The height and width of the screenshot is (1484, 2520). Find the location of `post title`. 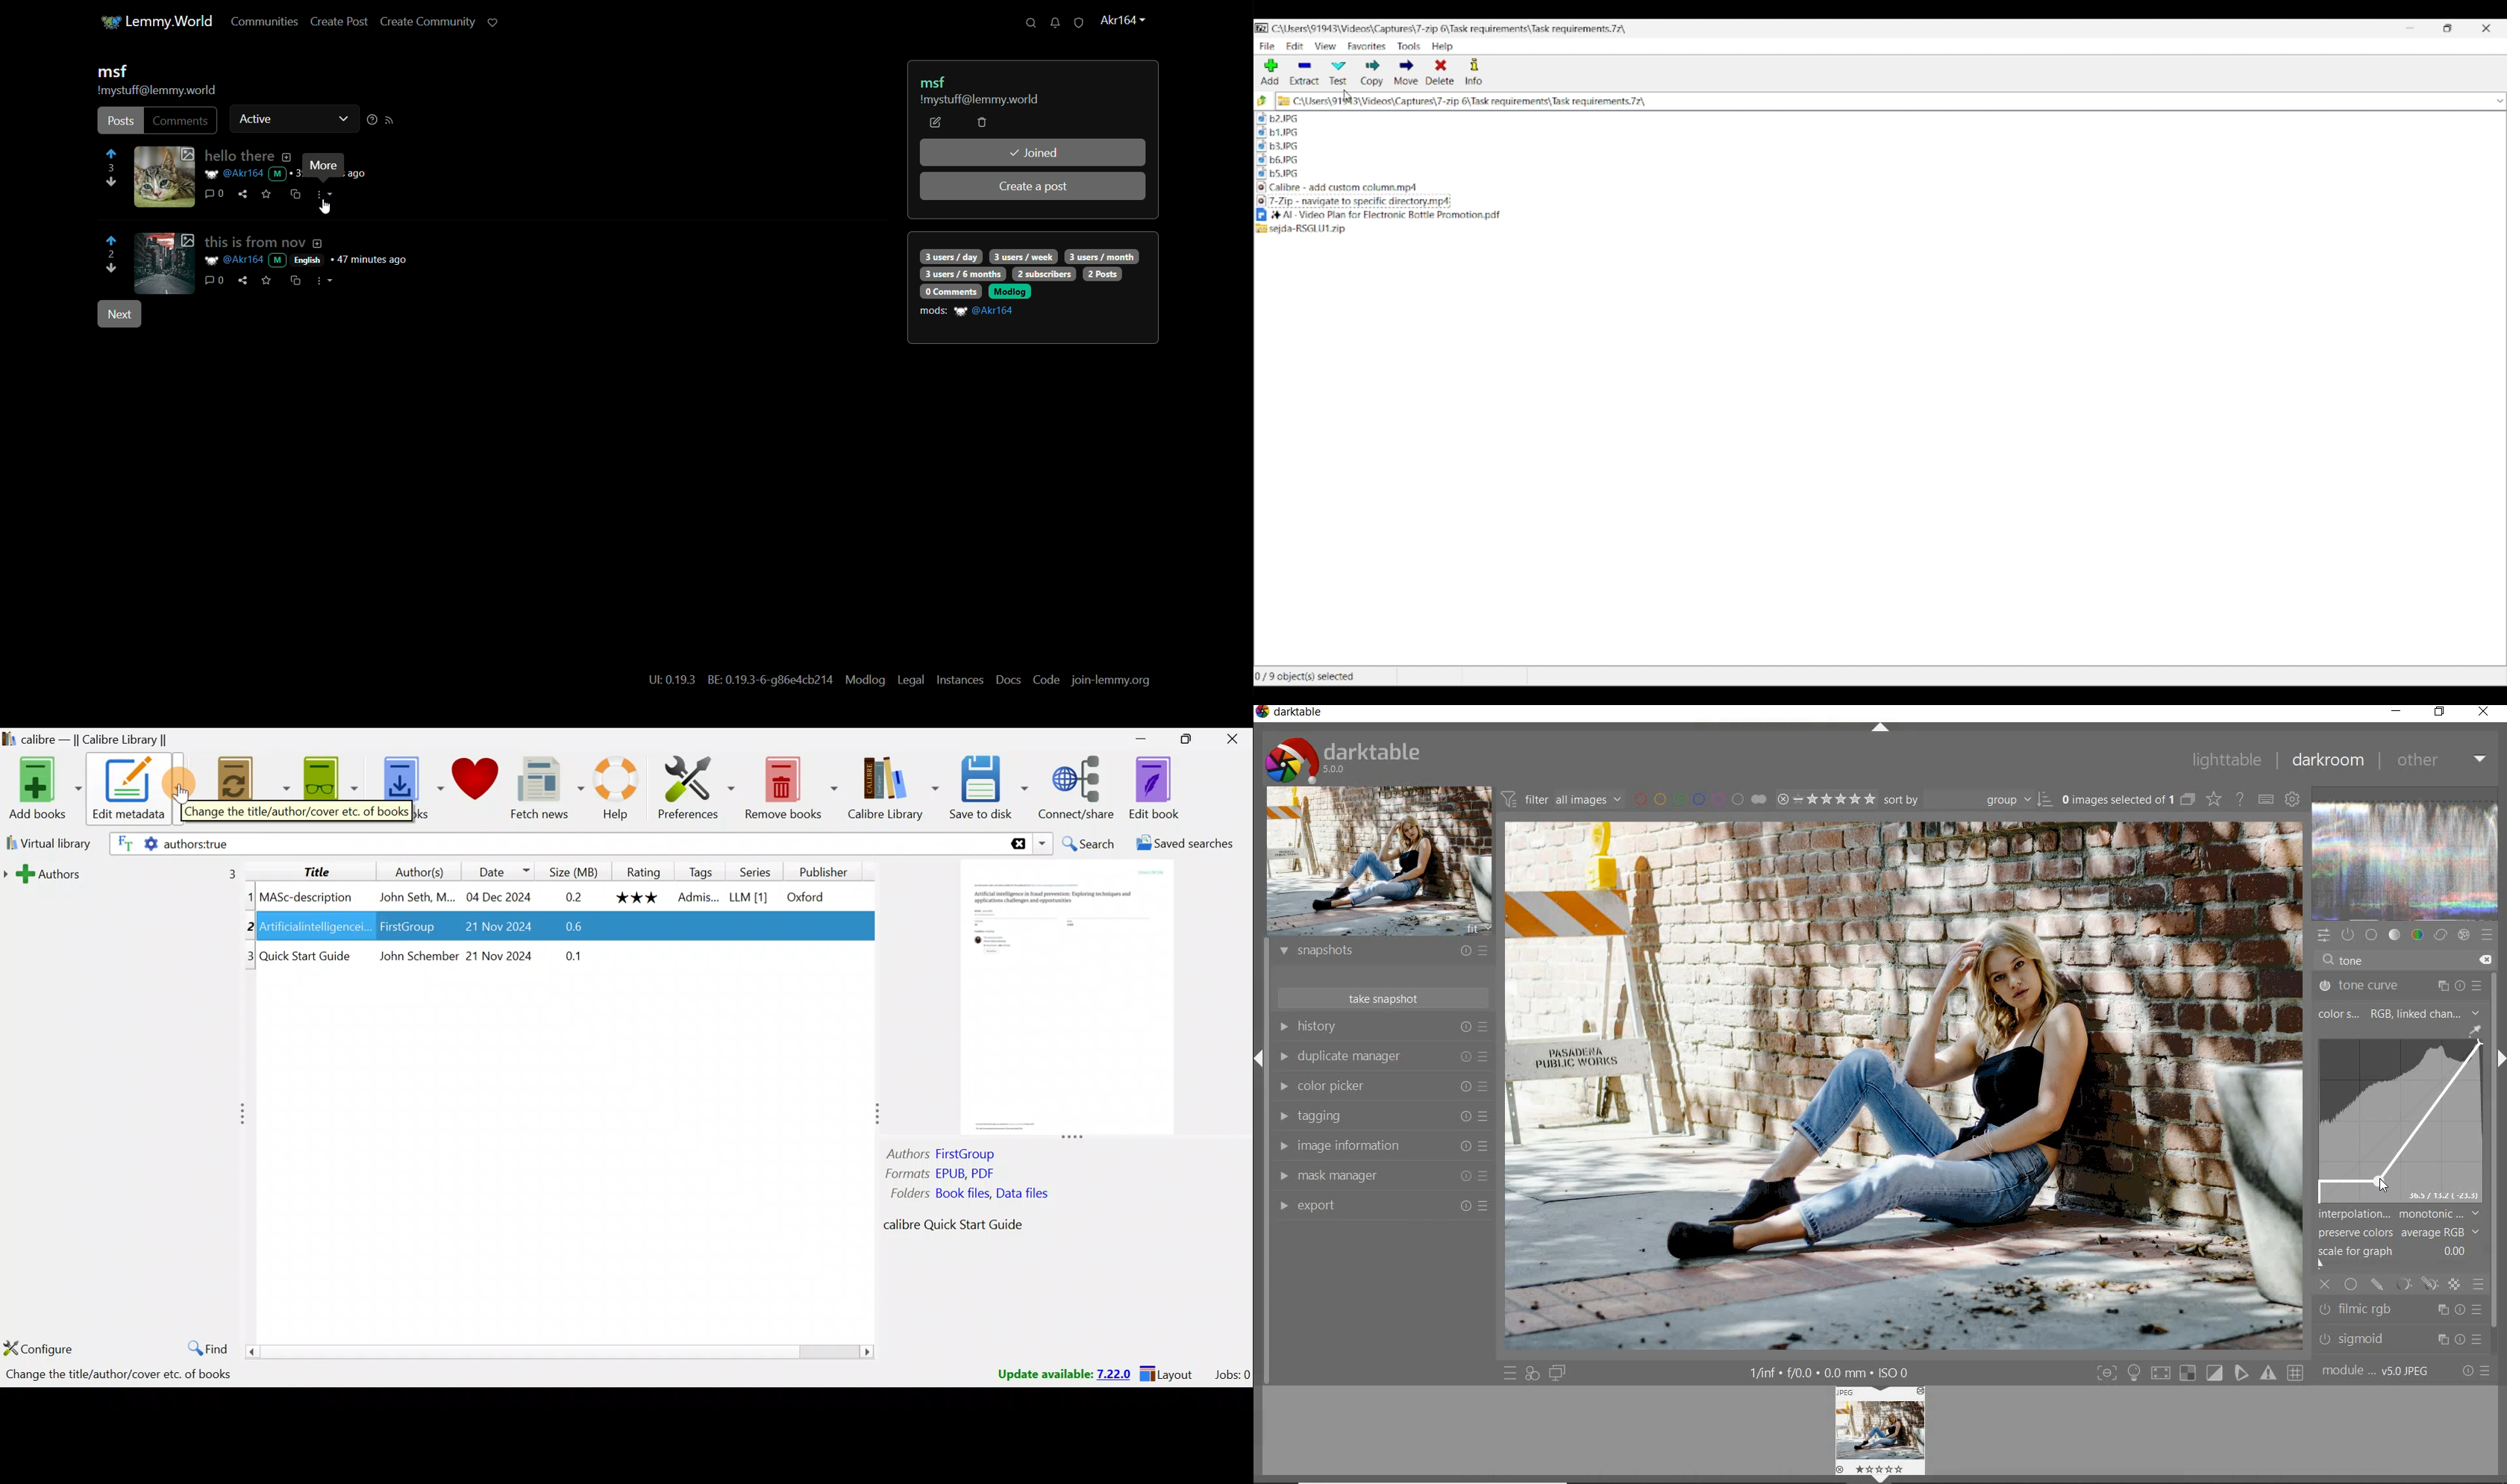

post title is located at coordinates (245, 156).